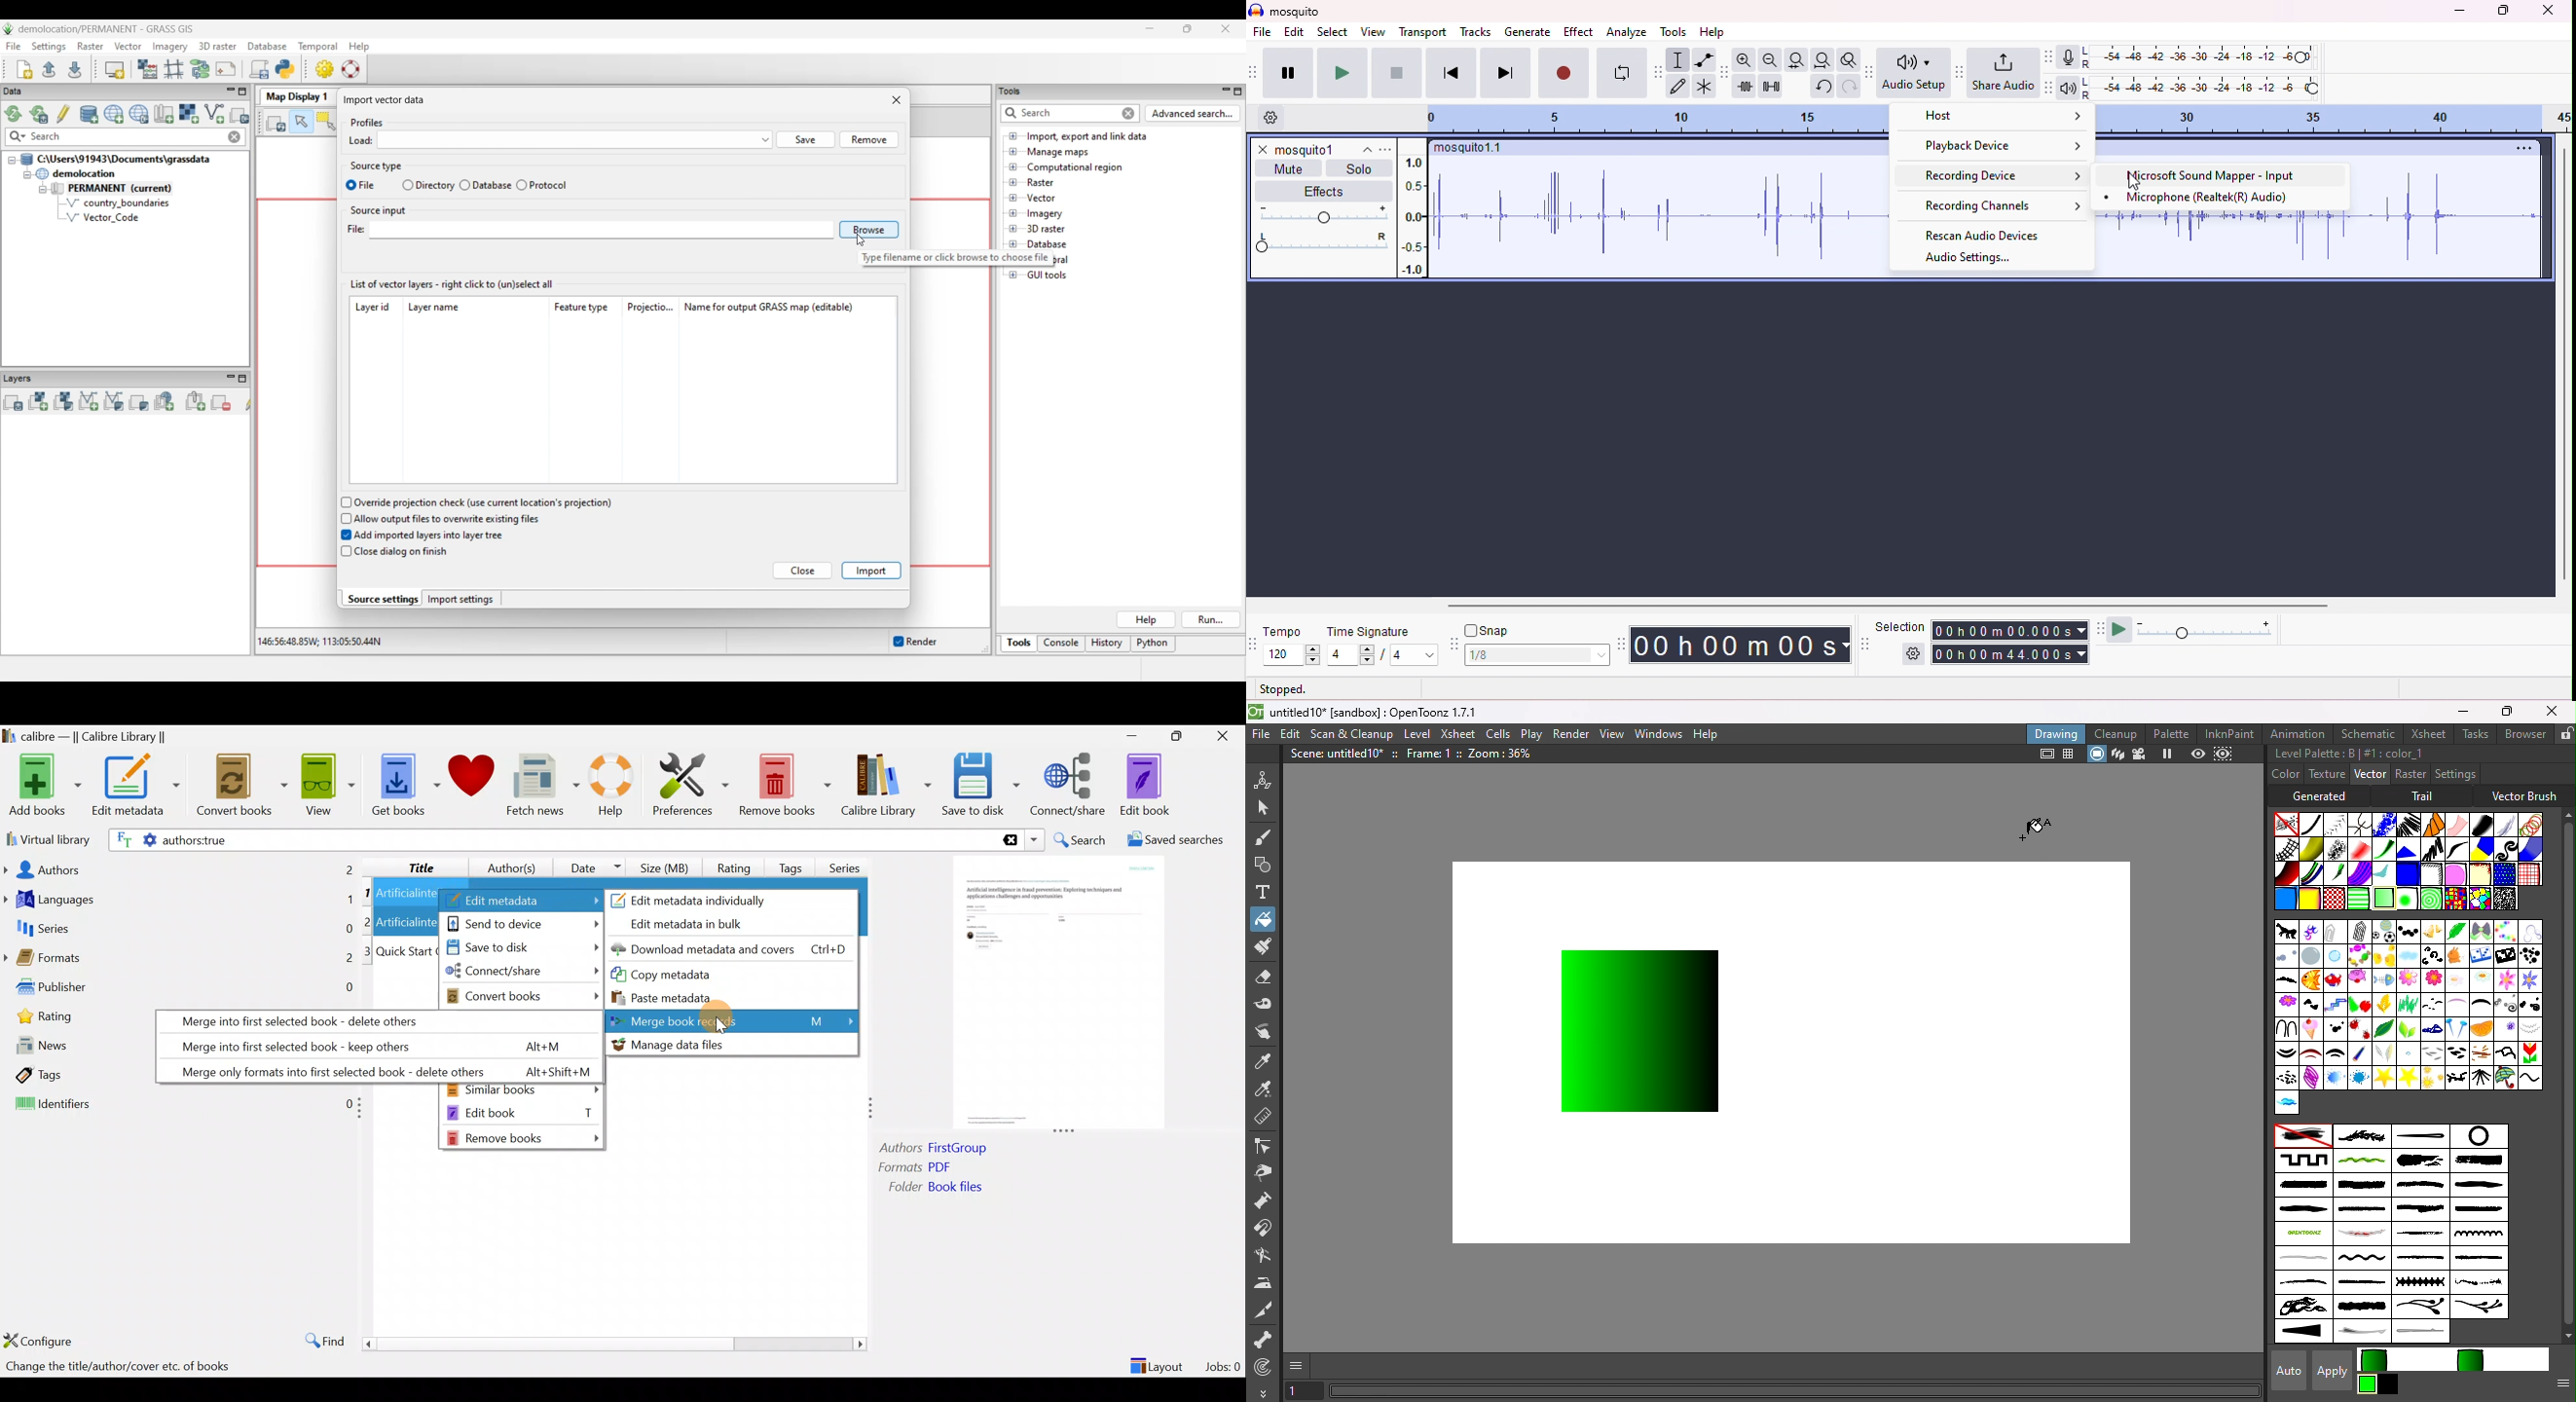 This screenshot has width=2576, height=1428. What do you see at coordinates (2454, 773) in the screenshot?
I see `Settings` at bounding box center [2454, 773].